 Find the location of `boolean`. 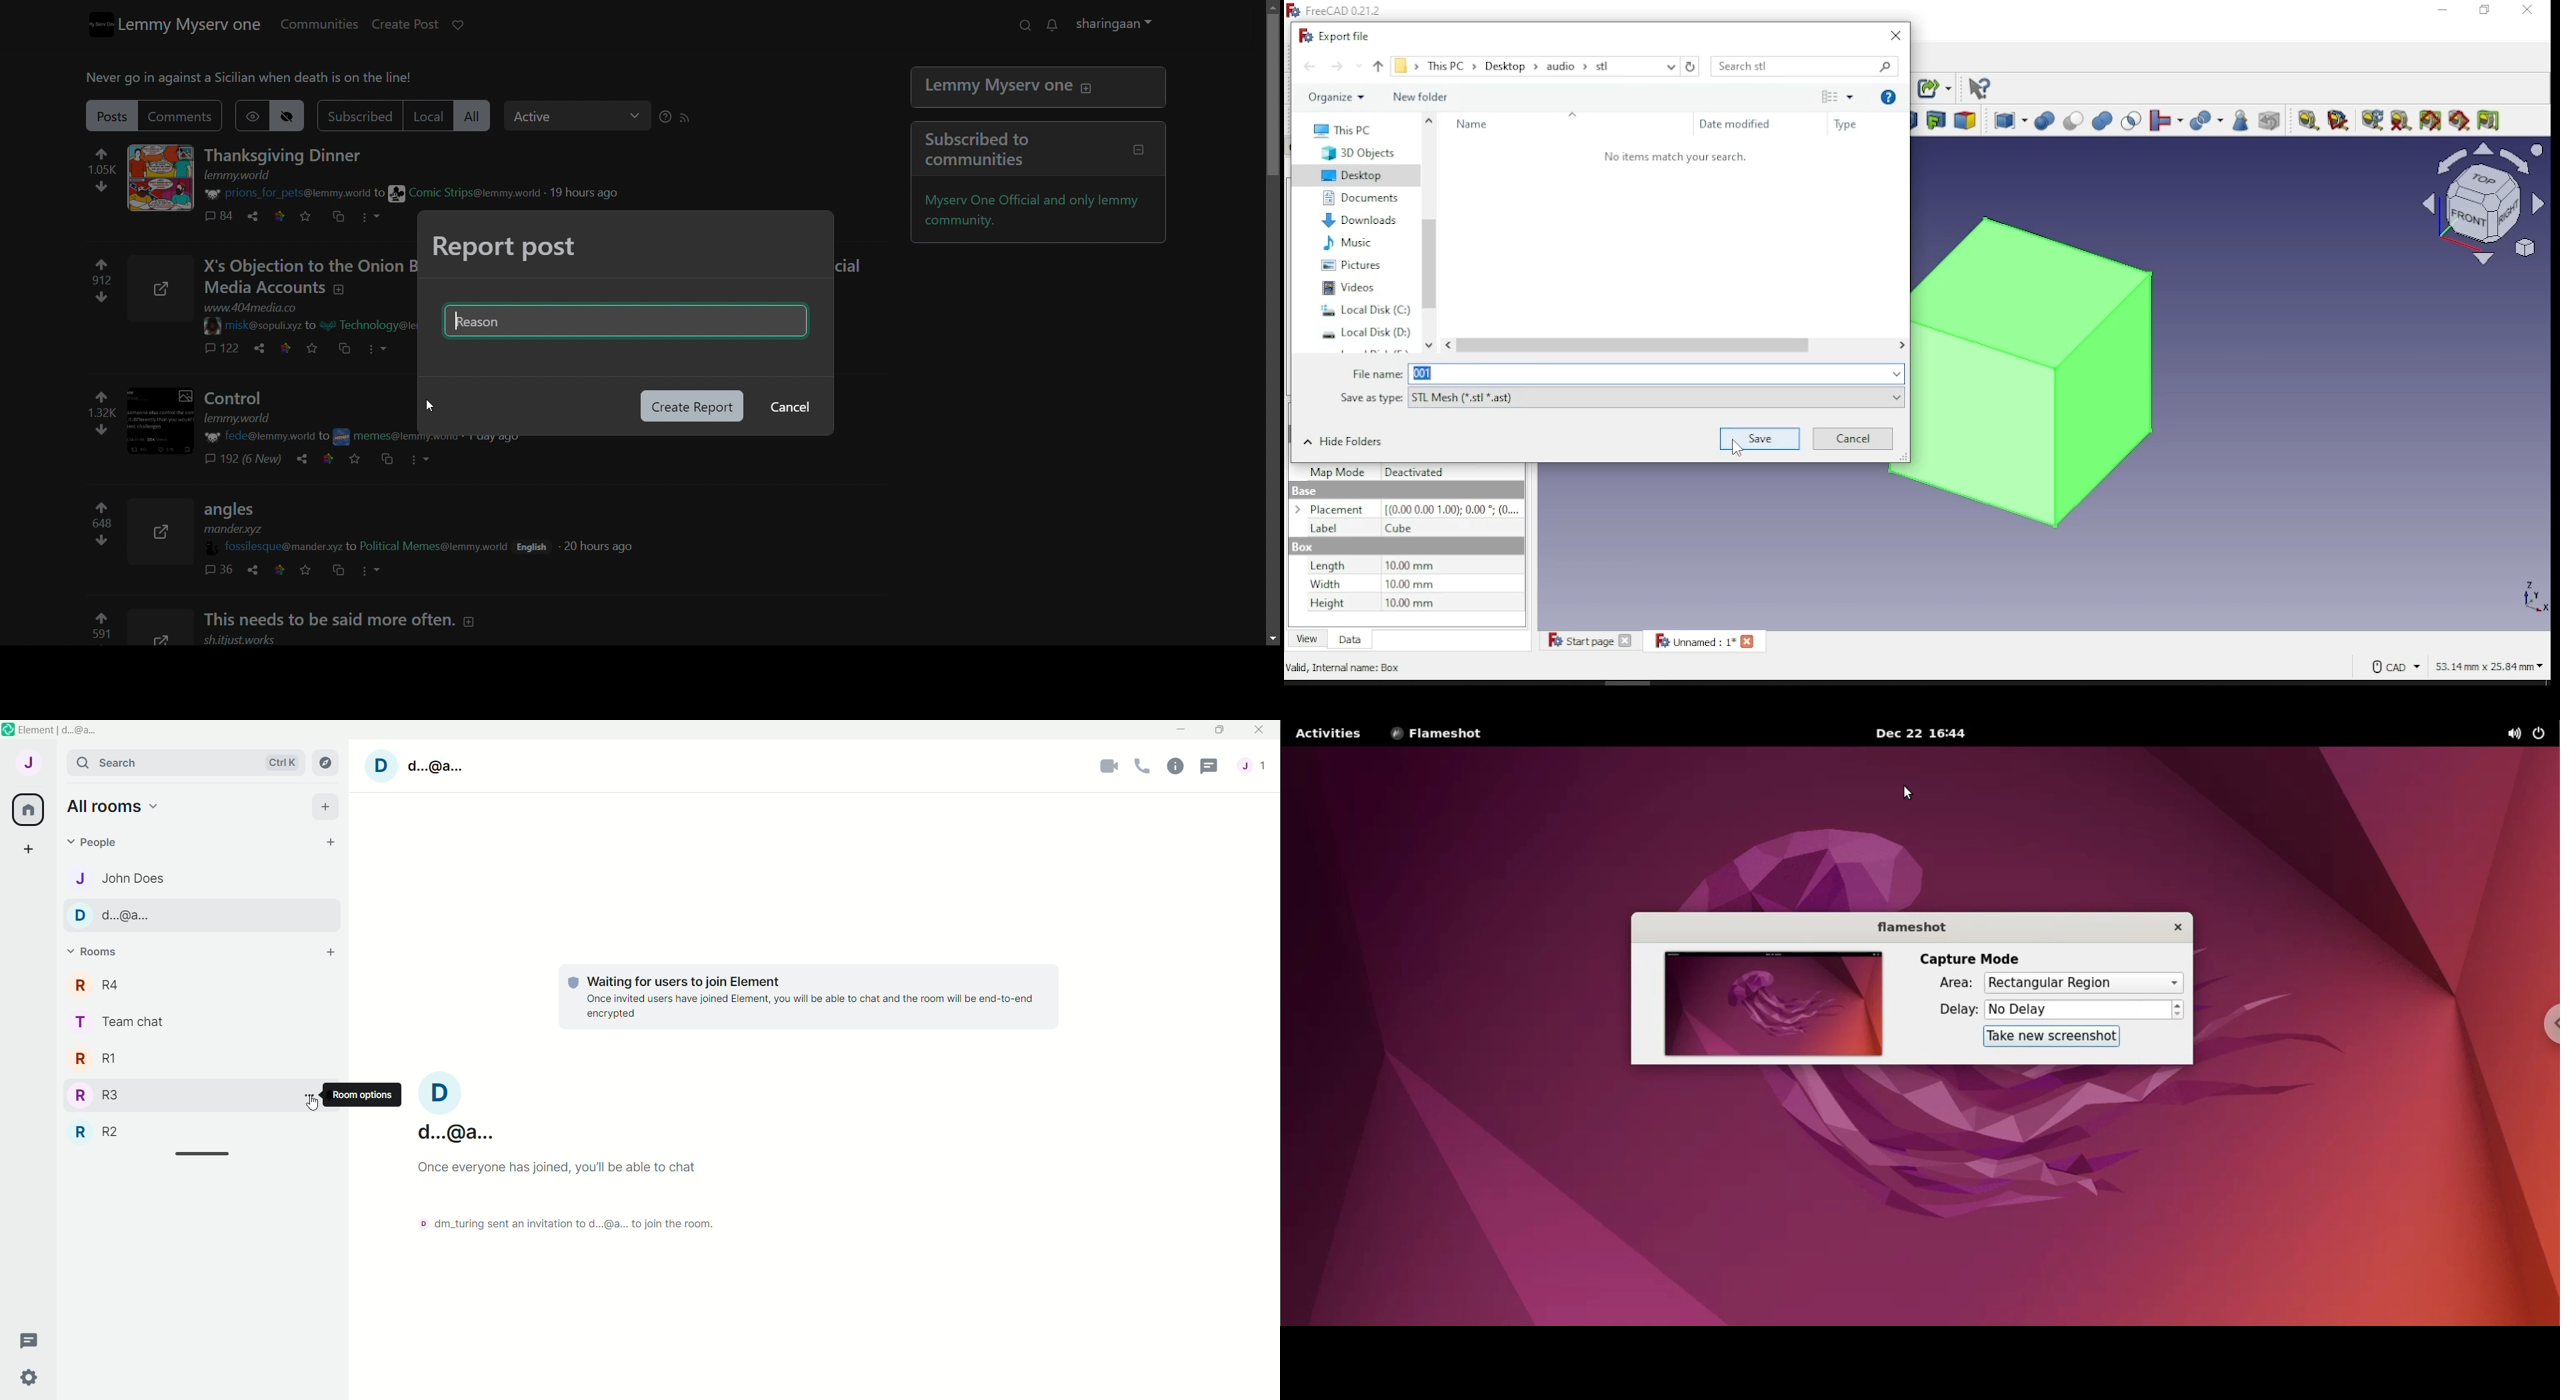

boolean is located at coordinates (2044, 122).